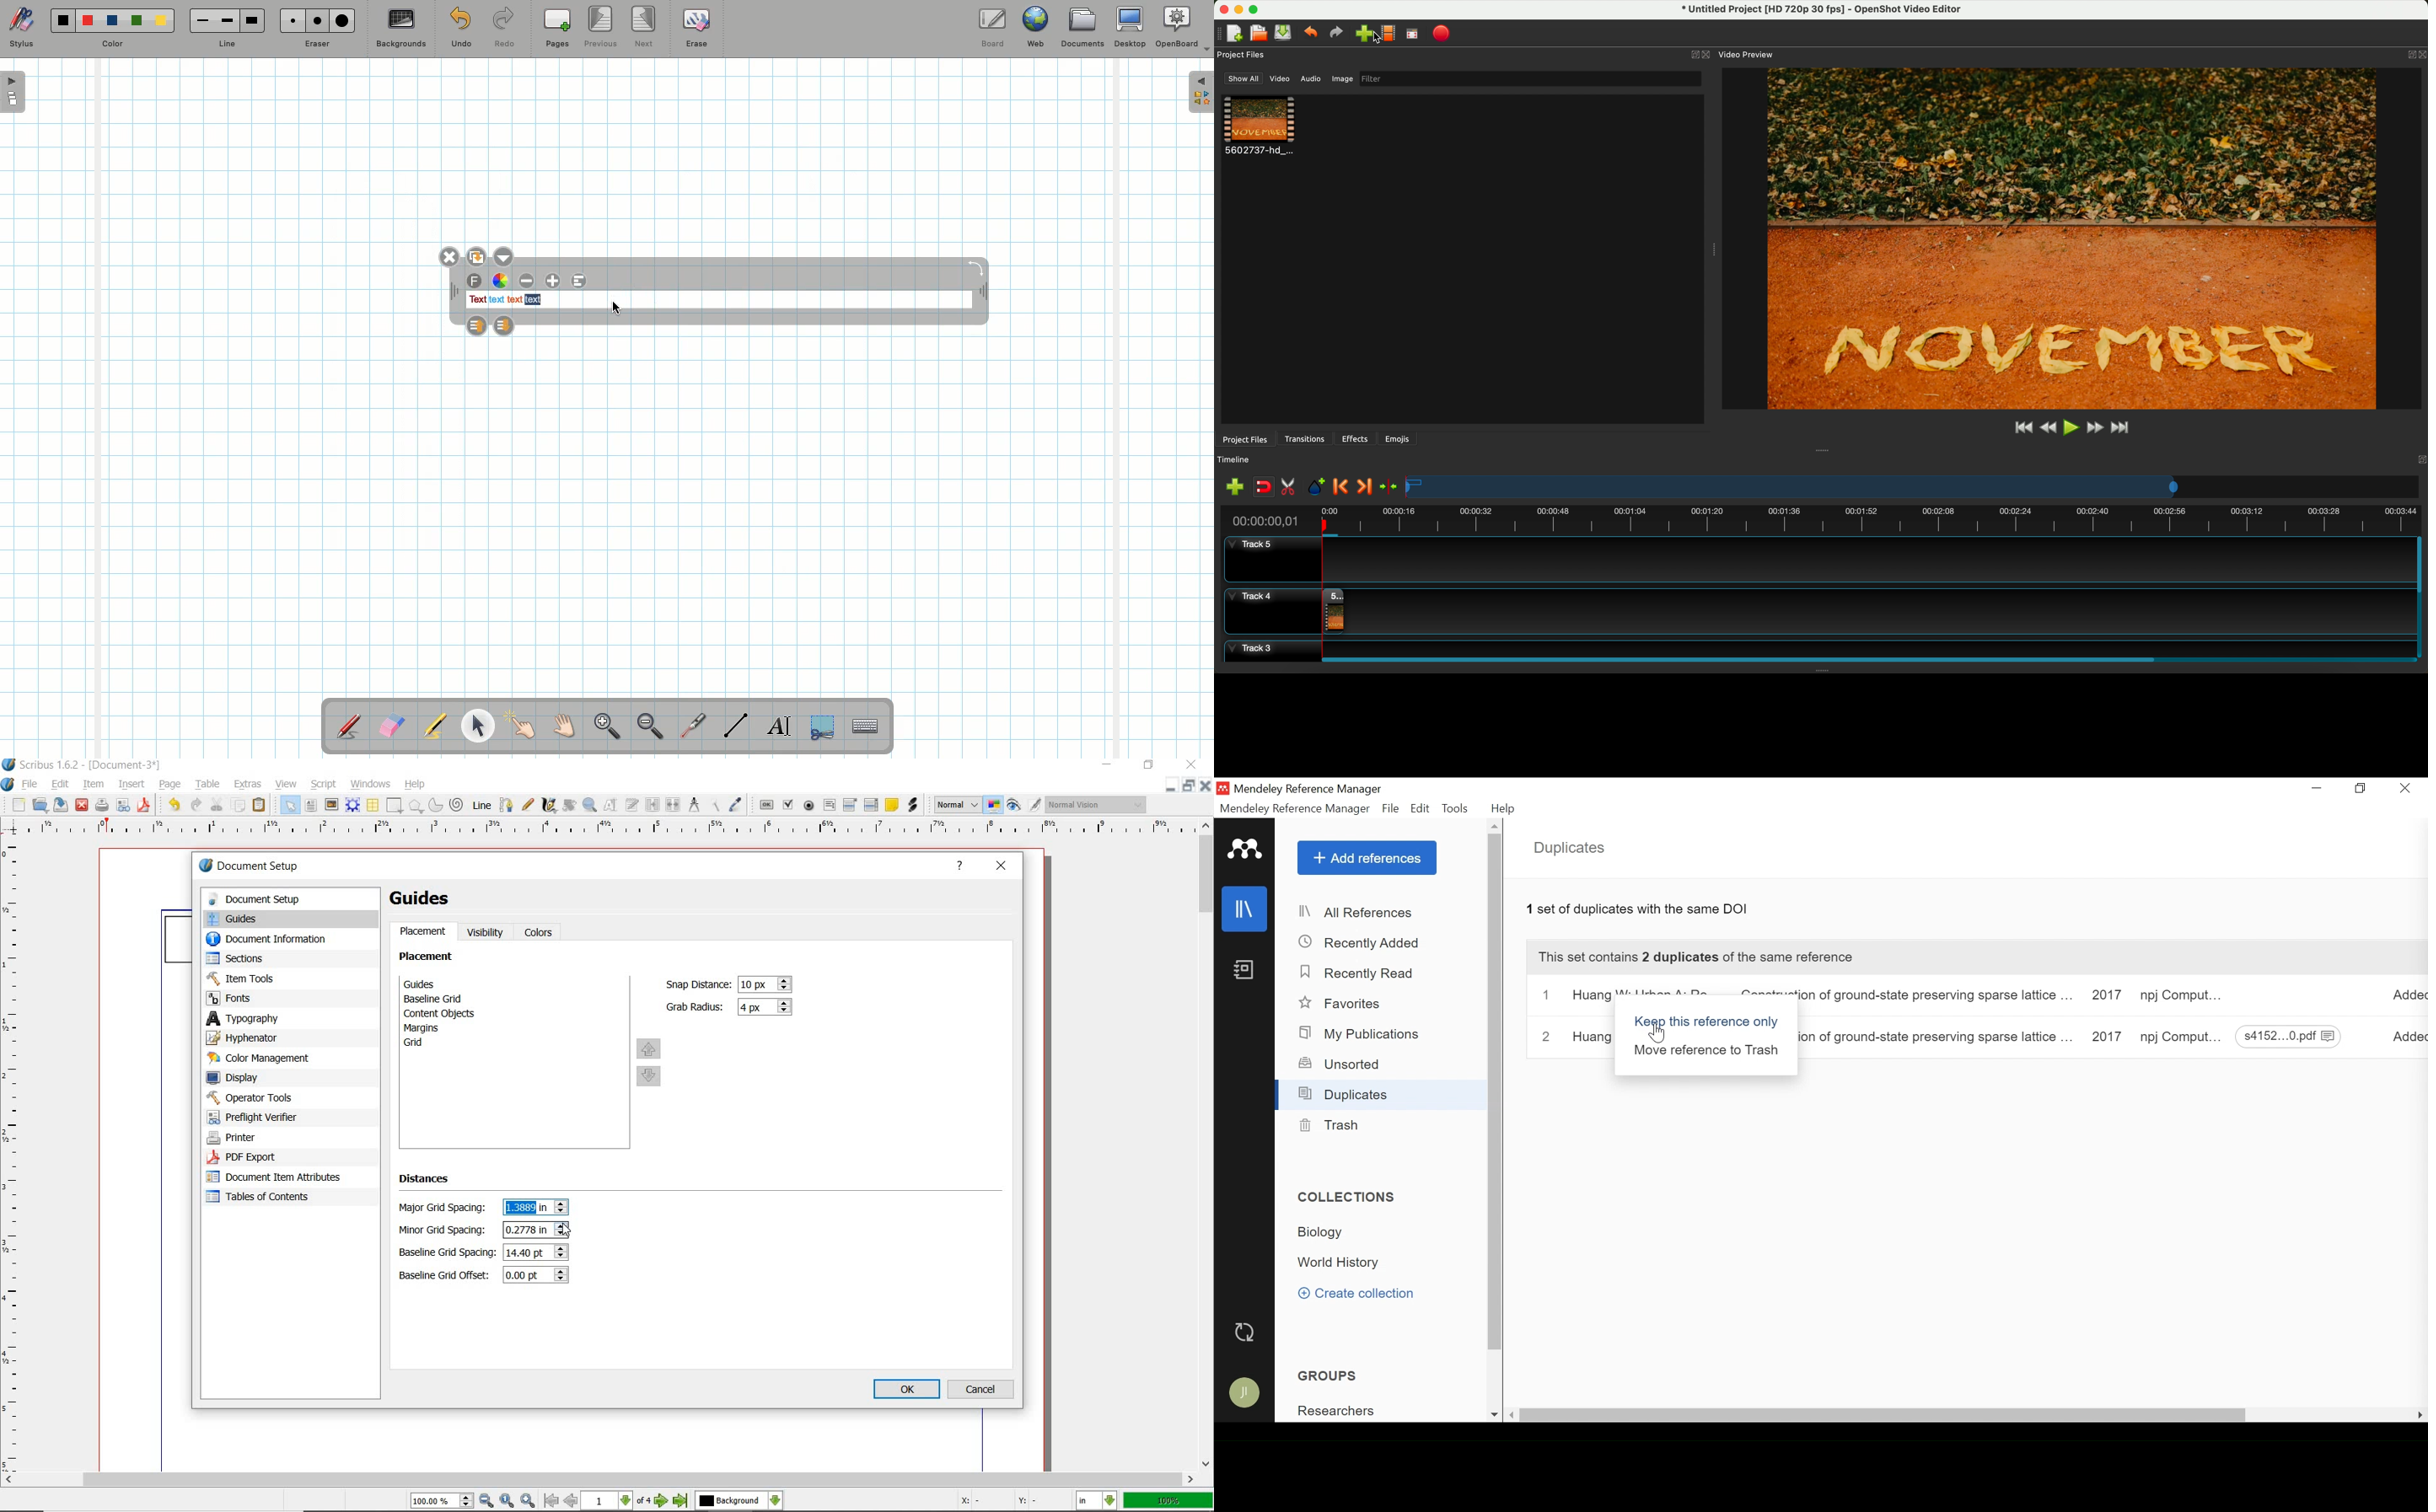 Image resolution: width=2436 pixels, height=1512 pixels. What do you see at coordinates (572, 1502) in the screenshot?
I see `go to previous page` at bounding box center [572, 1502].